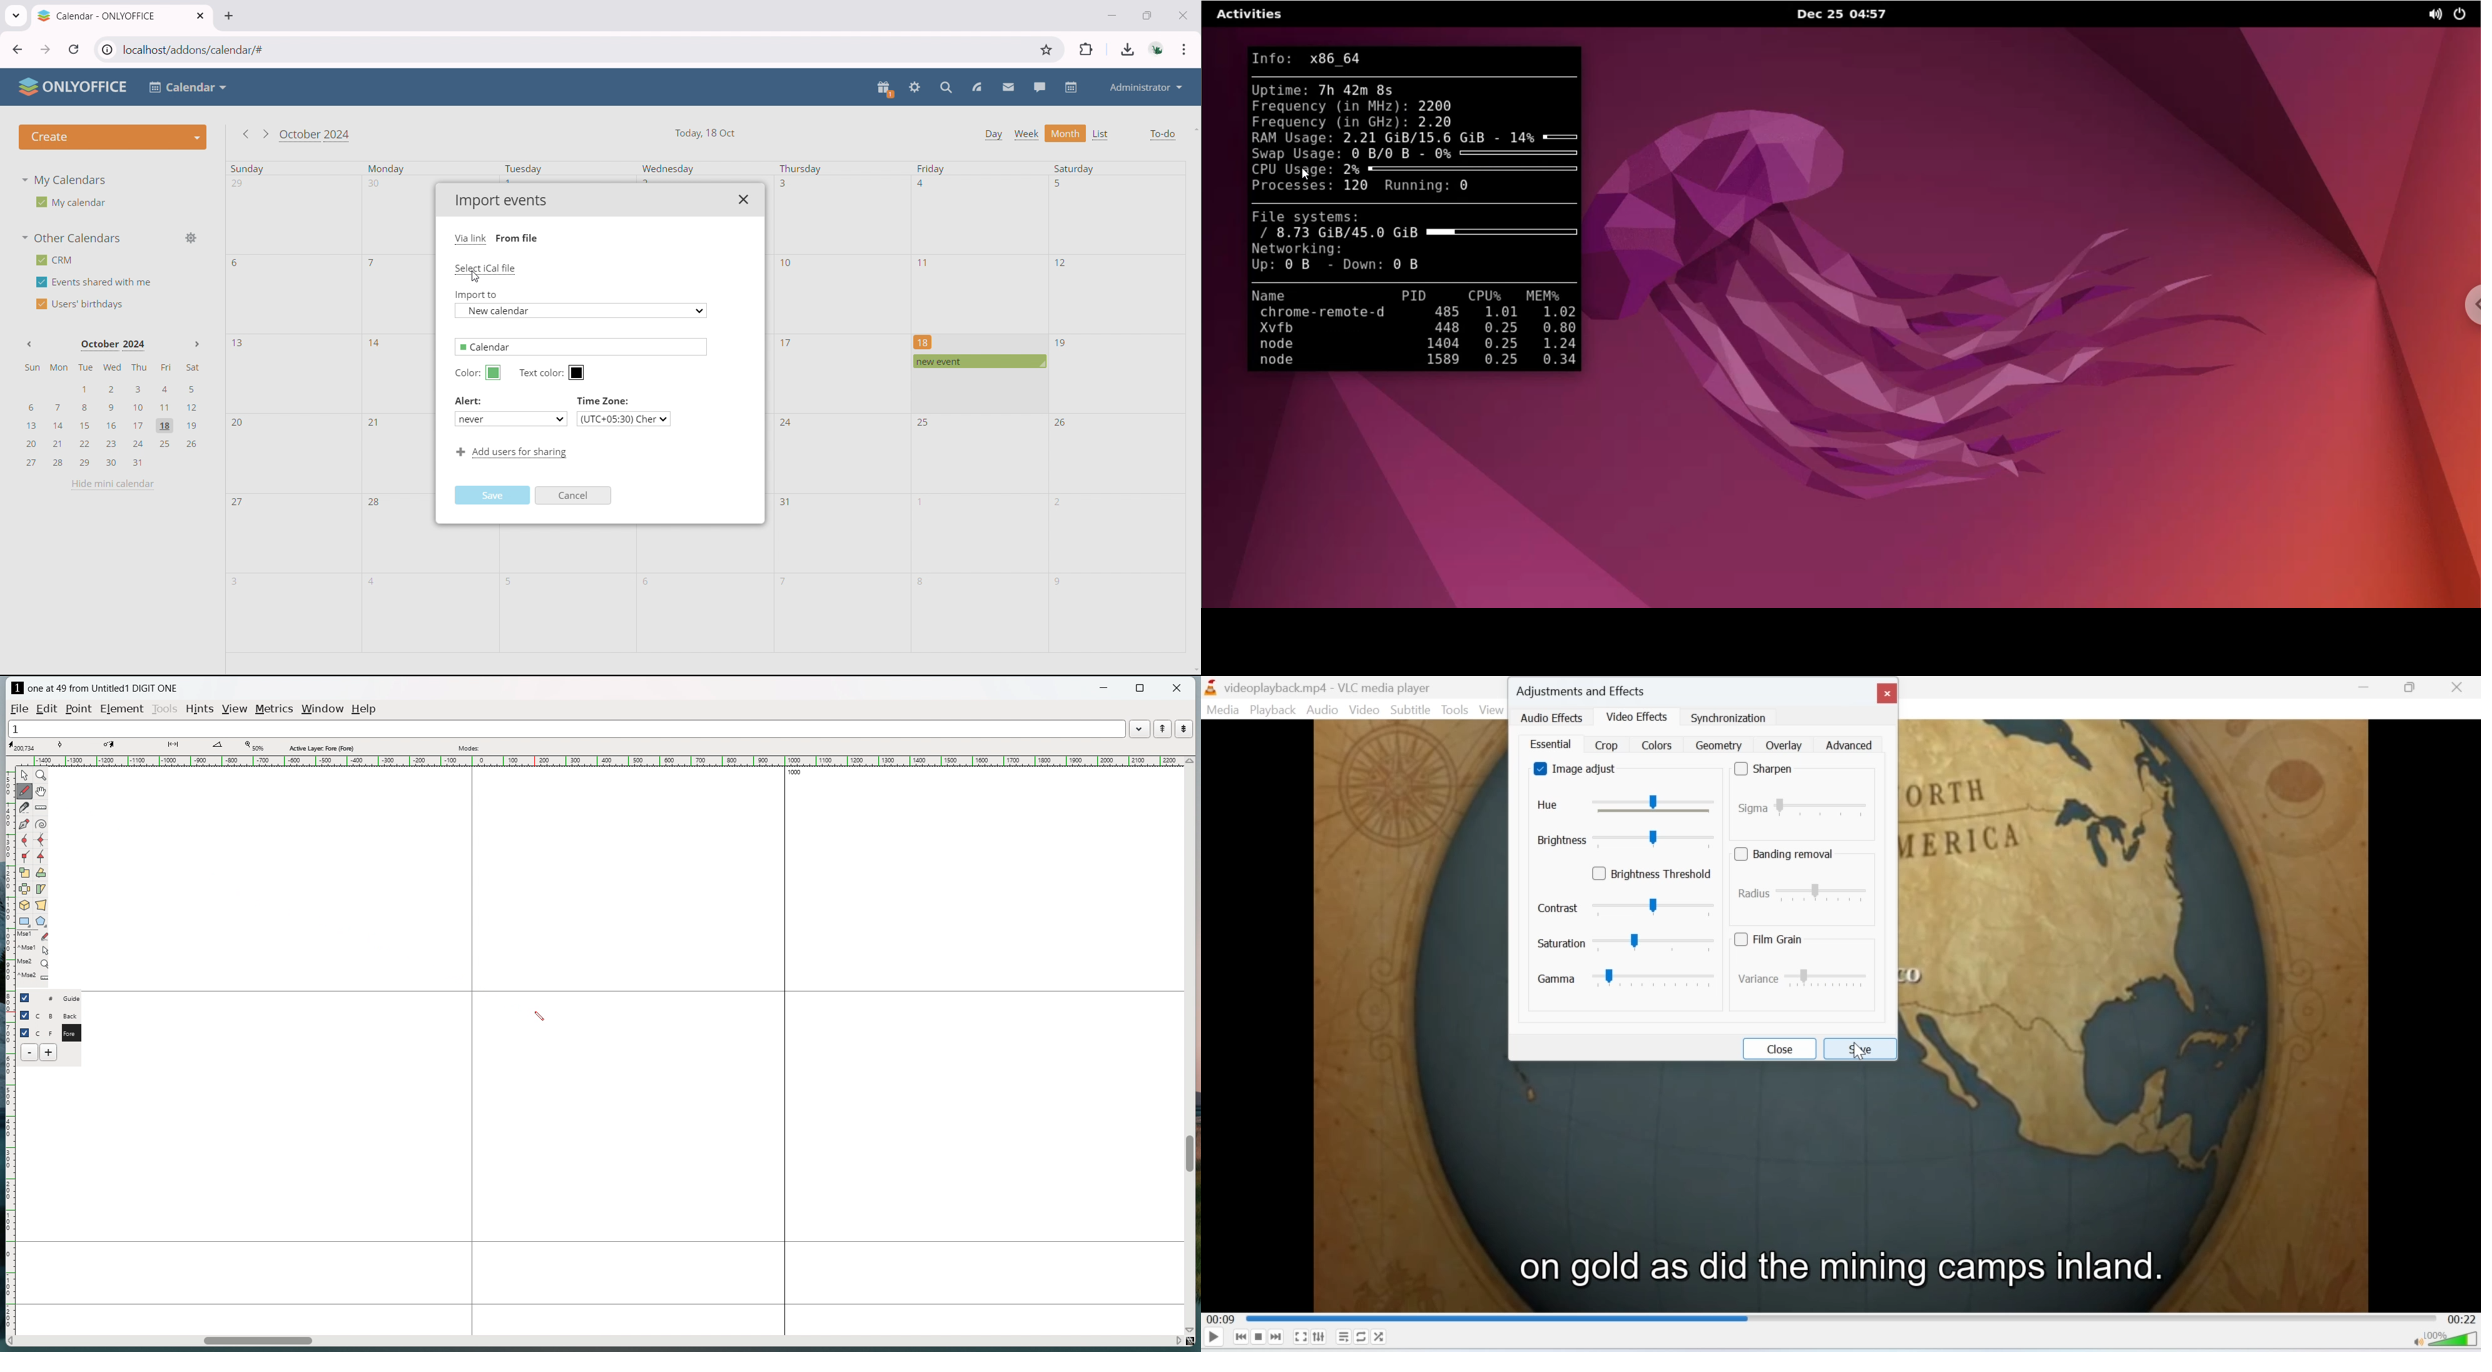 The width and height of the screenshot is (2492, 1372). I want to click on scroll left, so click(11, 1341).